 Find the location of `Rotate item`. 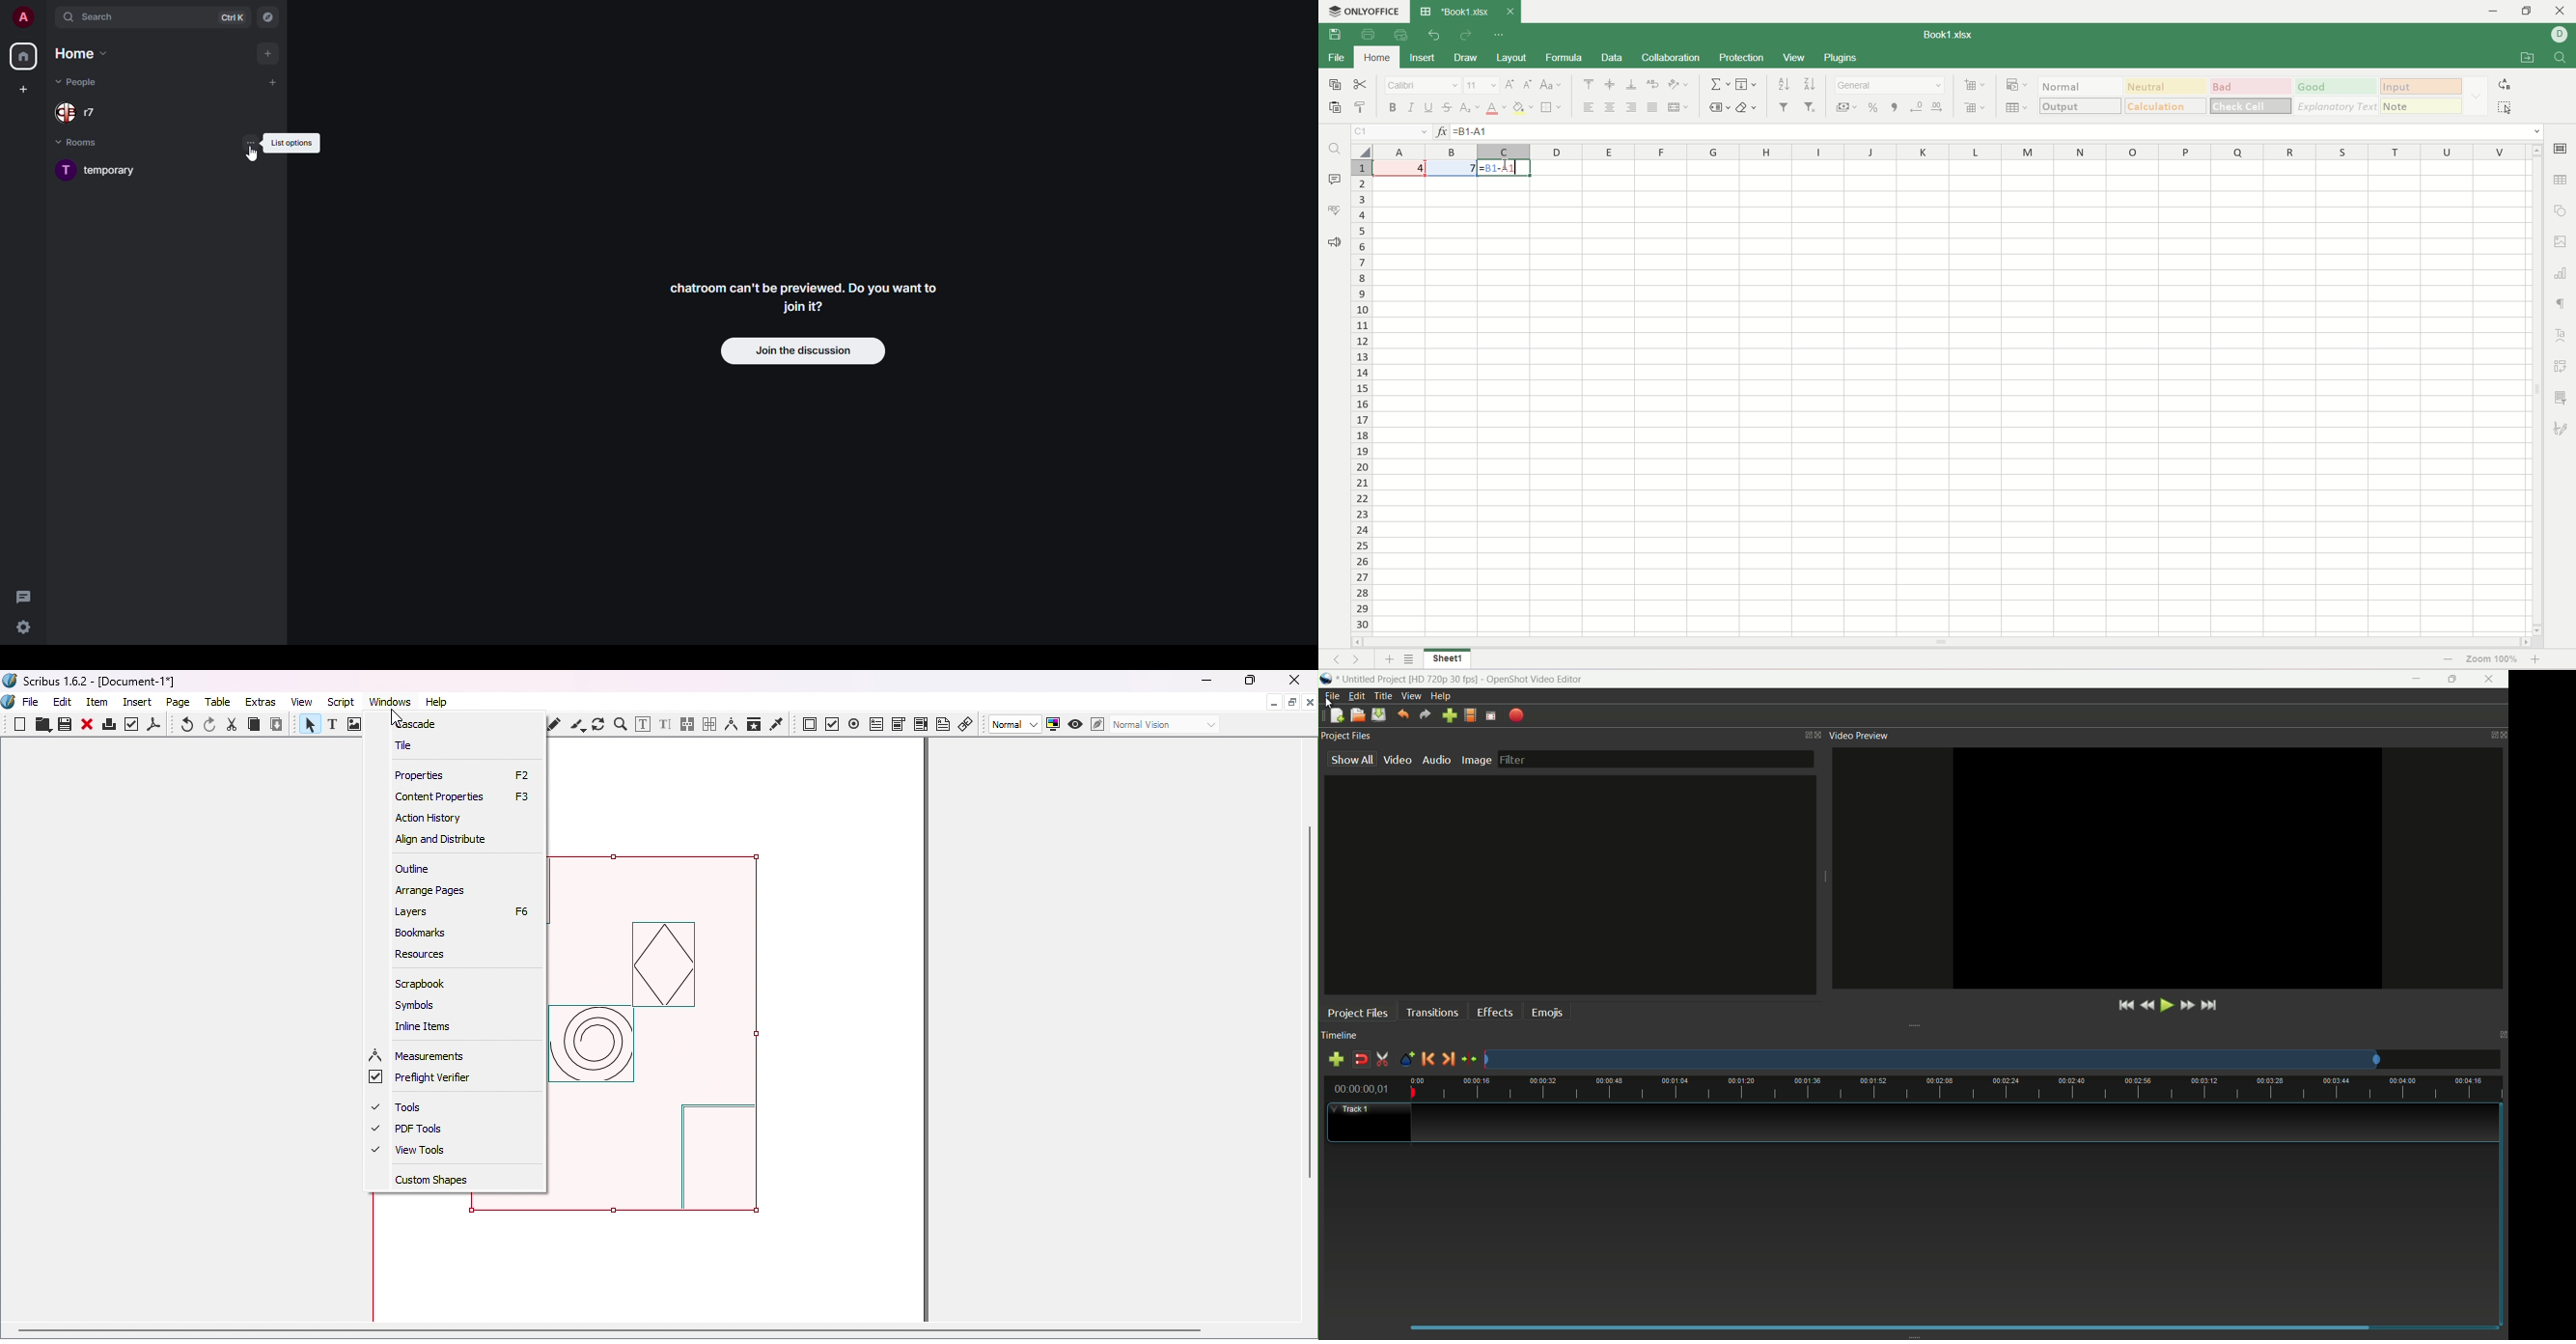

Rotate item is located at coordinates (598, 724).